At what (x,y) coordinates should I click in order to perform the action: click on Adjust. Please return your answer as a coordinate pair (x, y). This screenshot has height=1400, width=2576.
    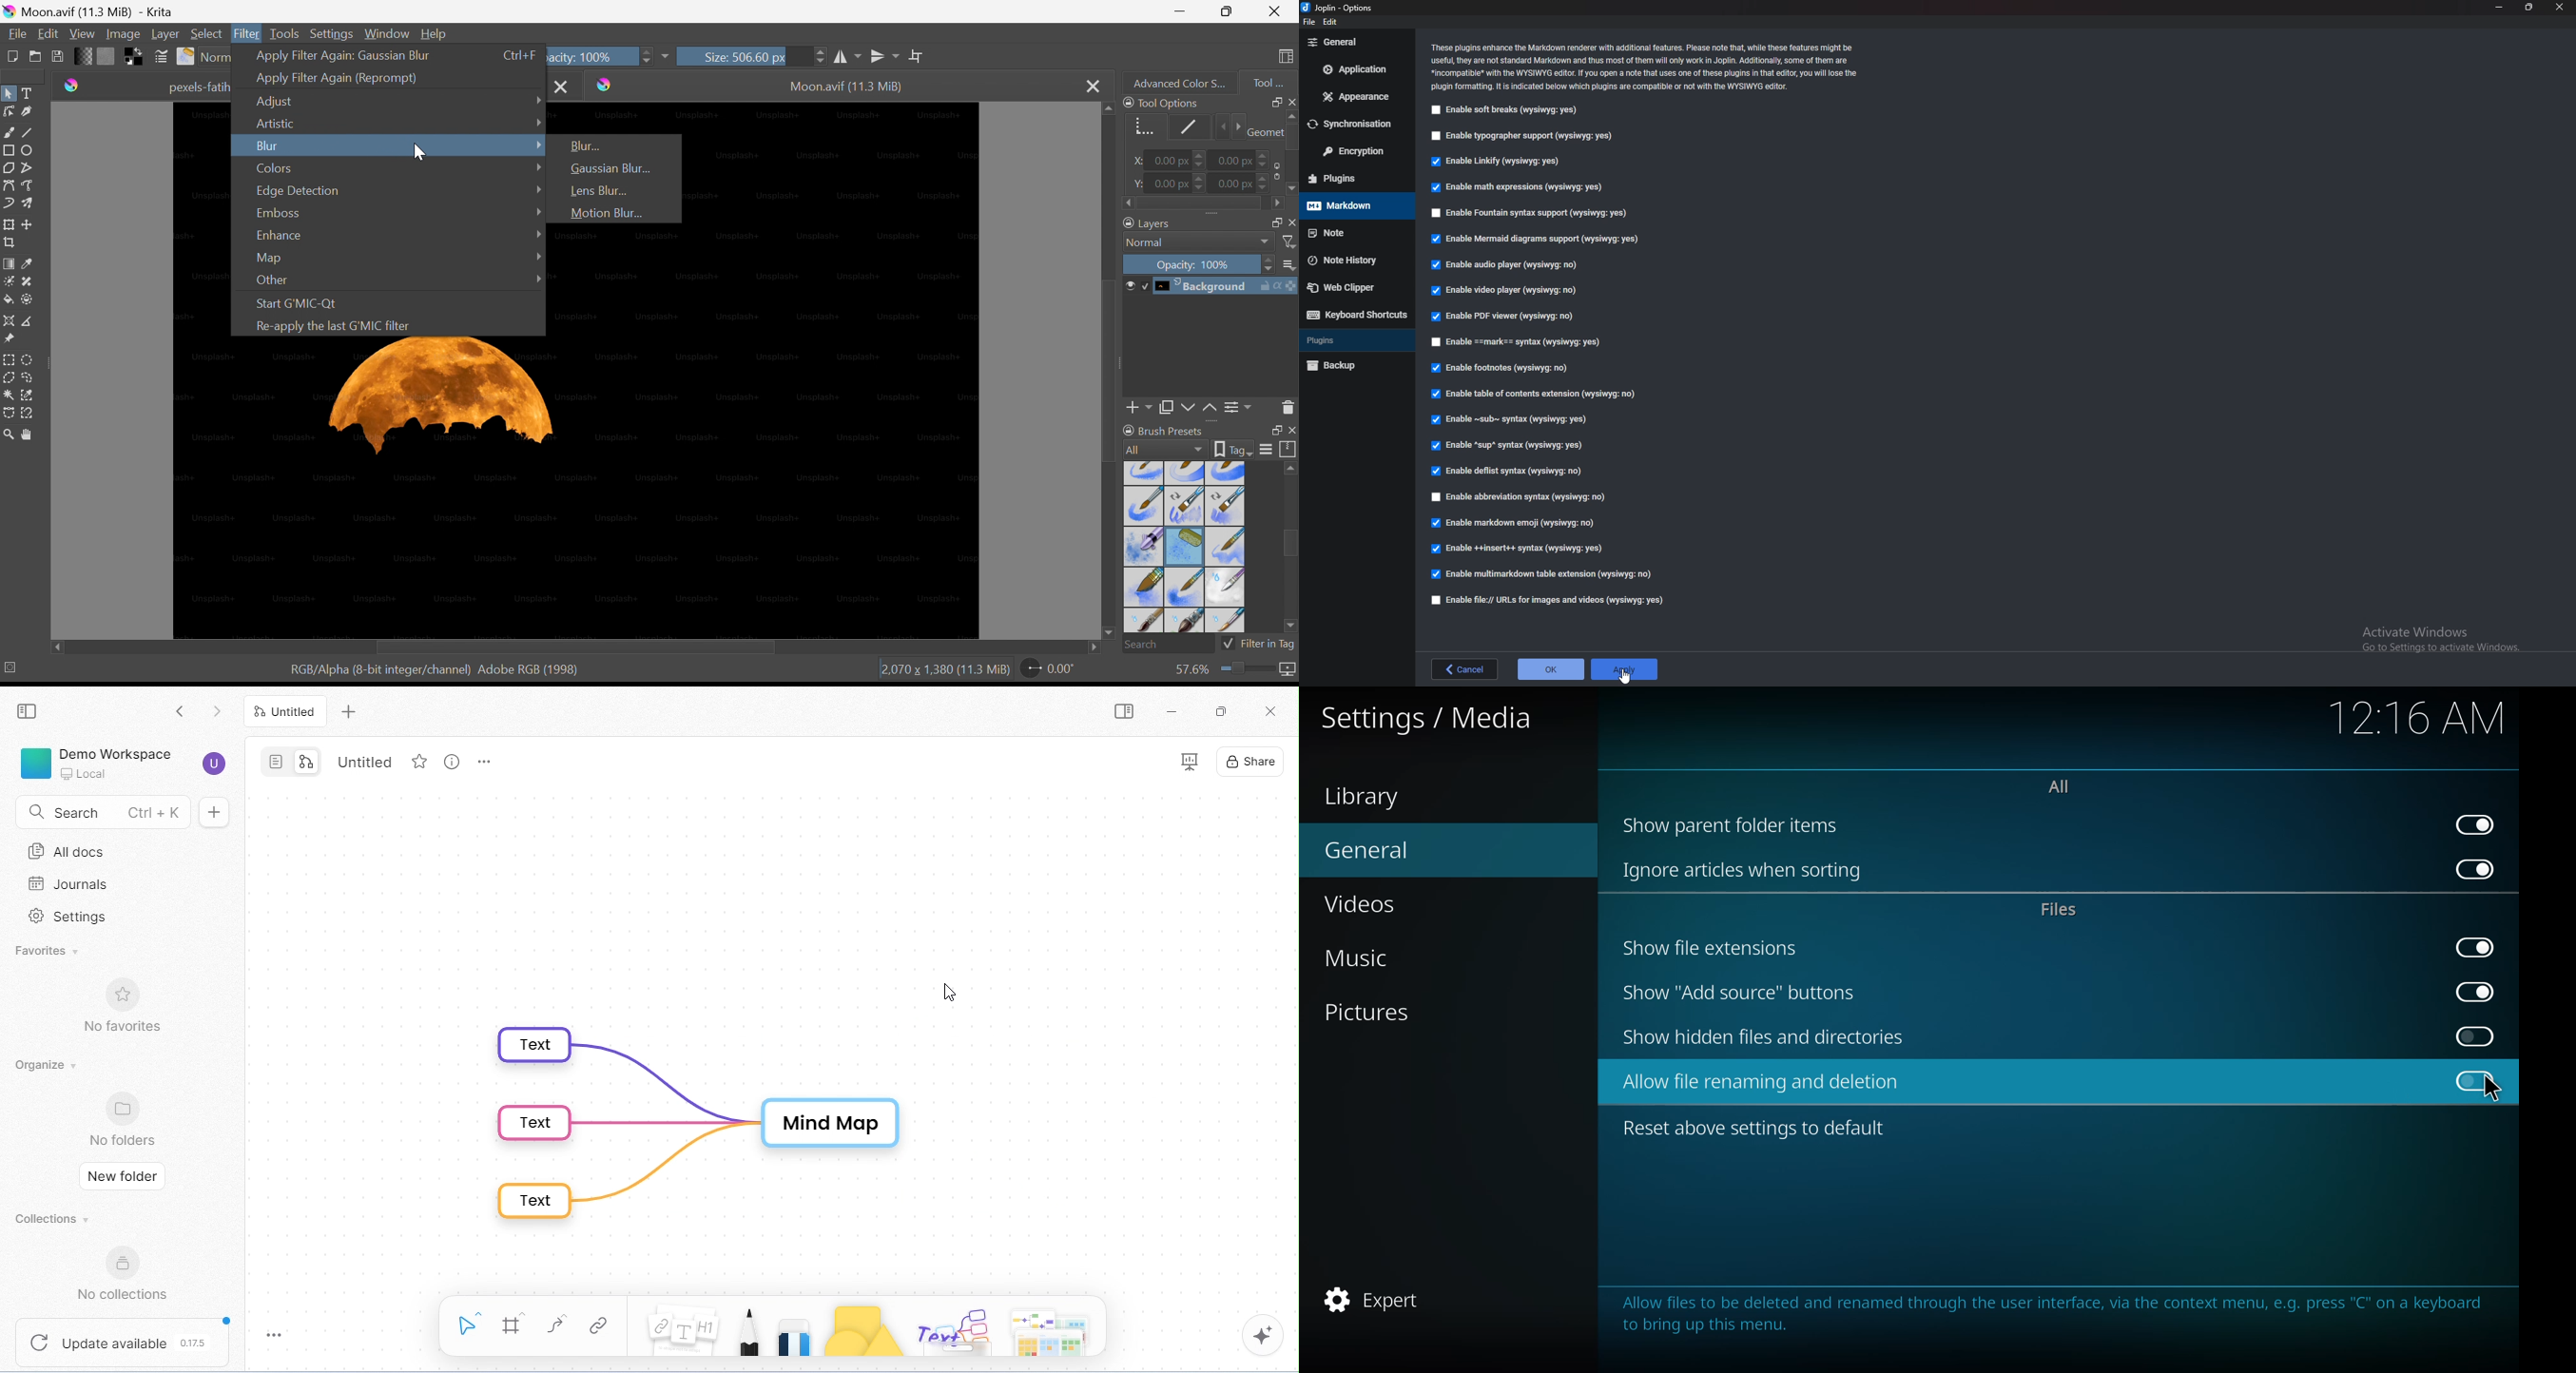
    Looking at the image, I should click on (277, 101).